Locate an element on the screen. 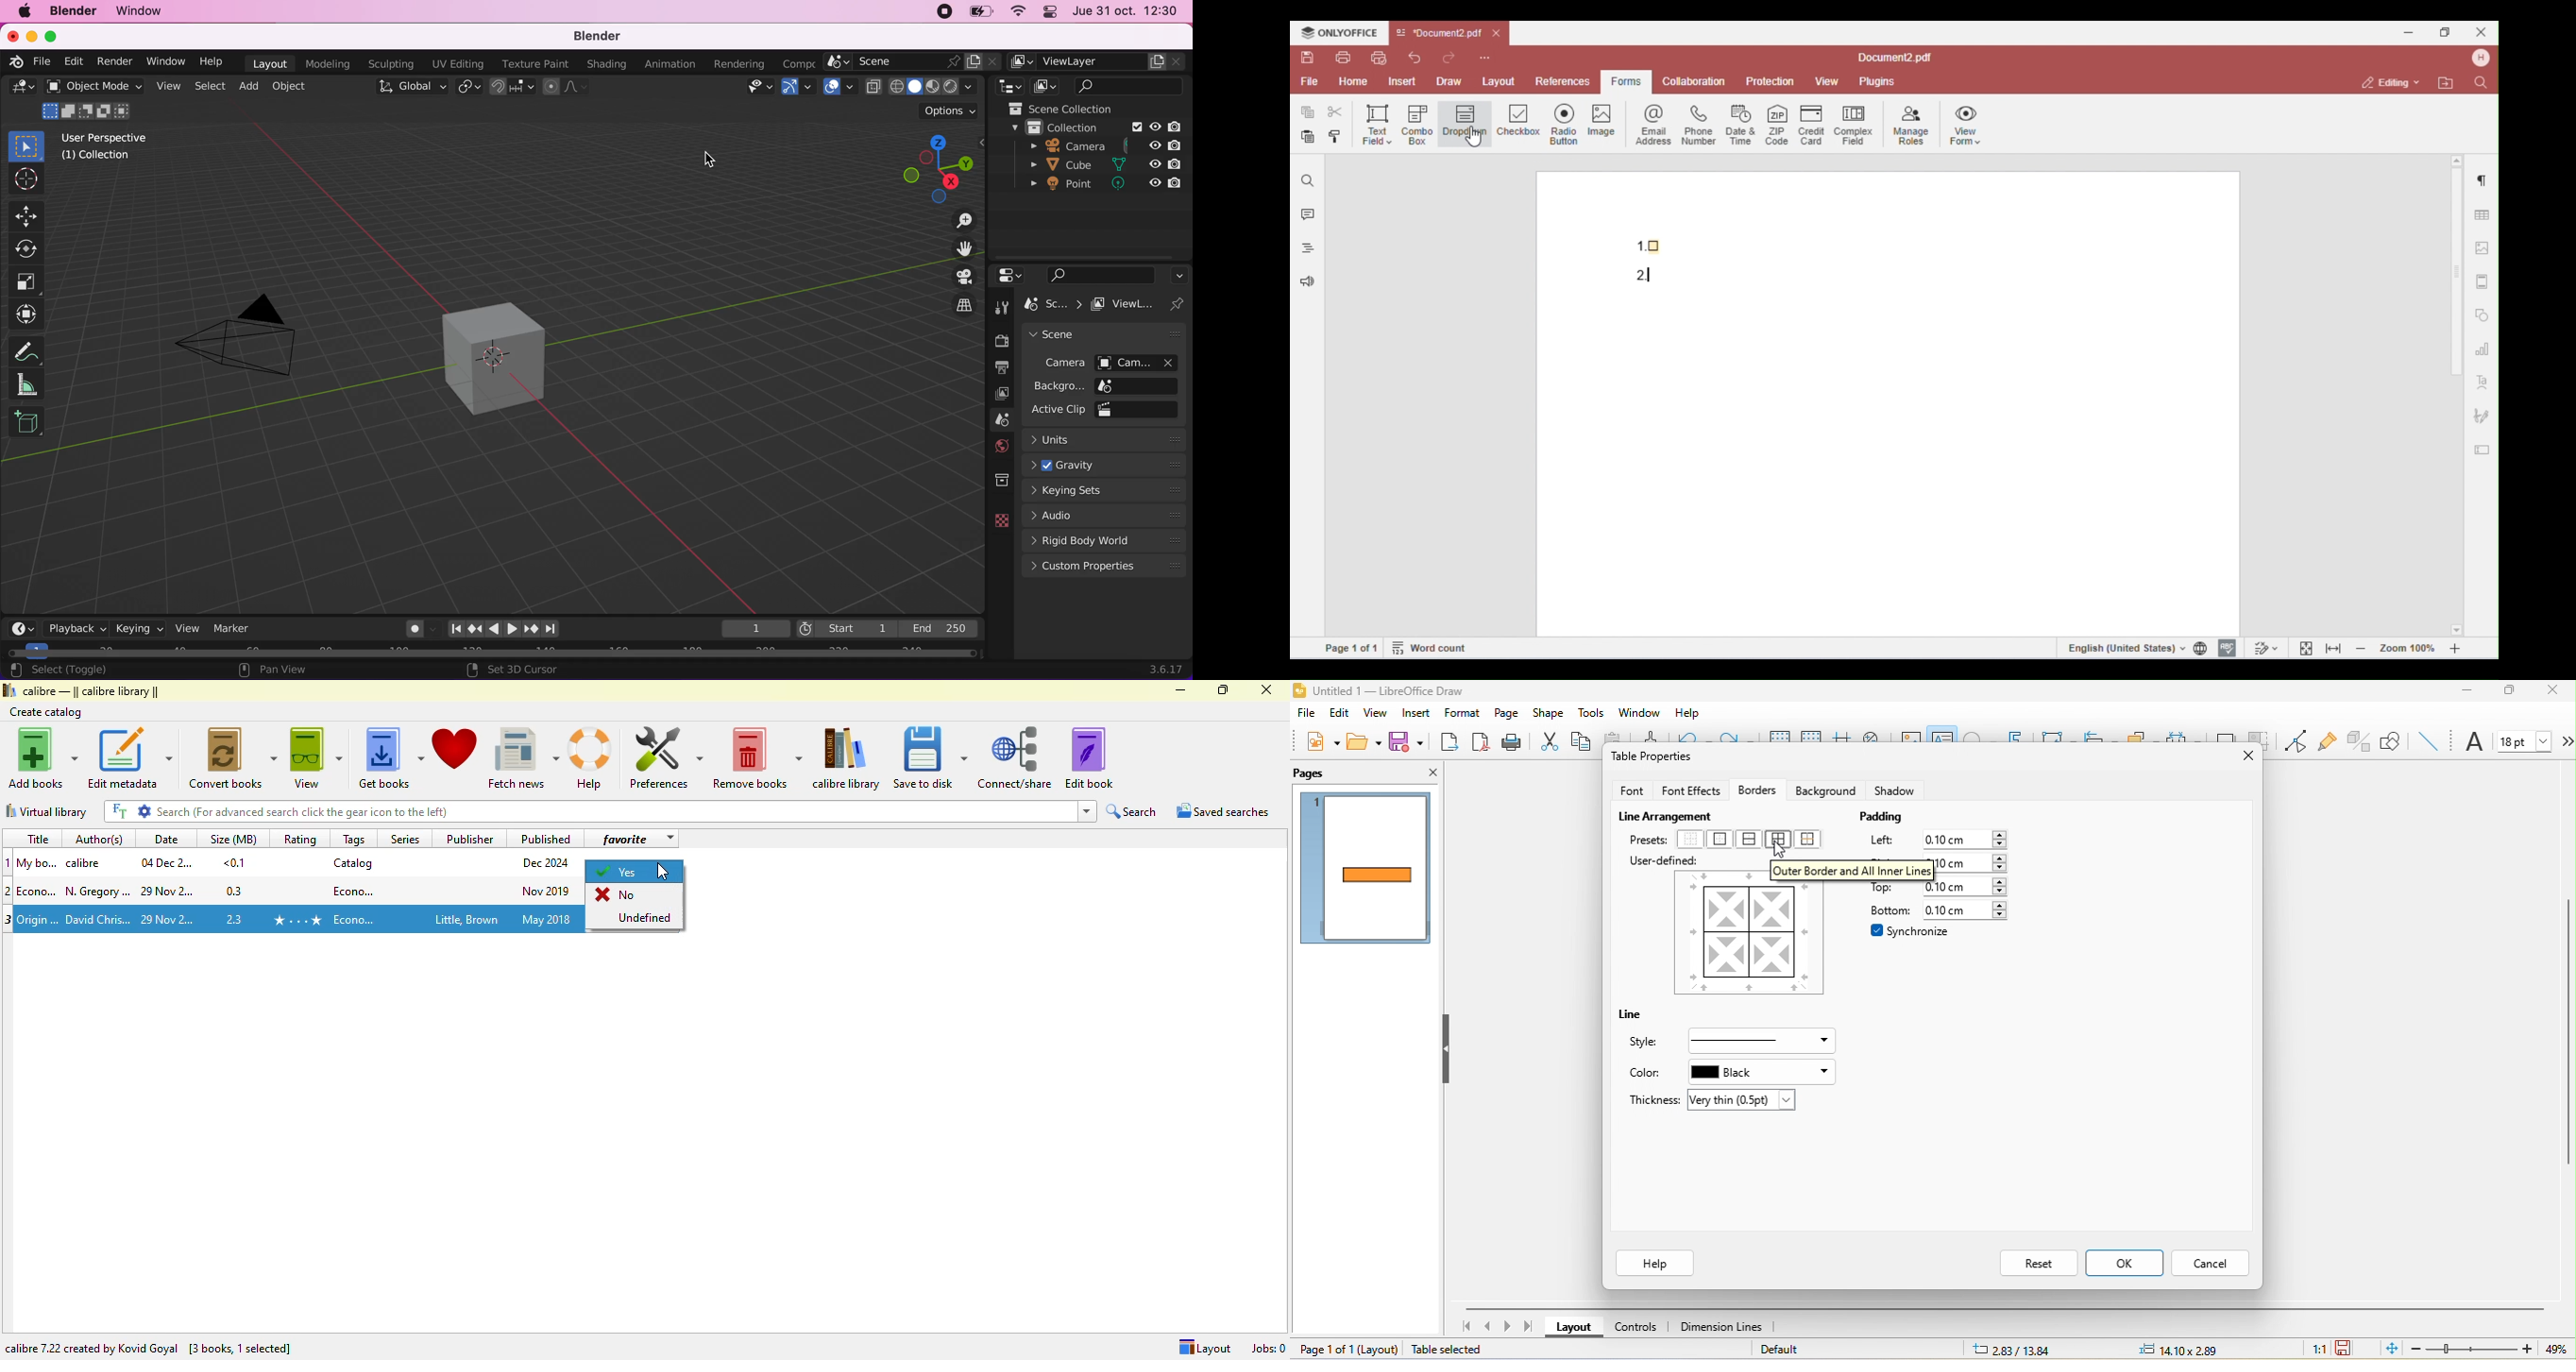 This screenshot has width=2576, height=1372. publisher is located at coordinates (465, 921).